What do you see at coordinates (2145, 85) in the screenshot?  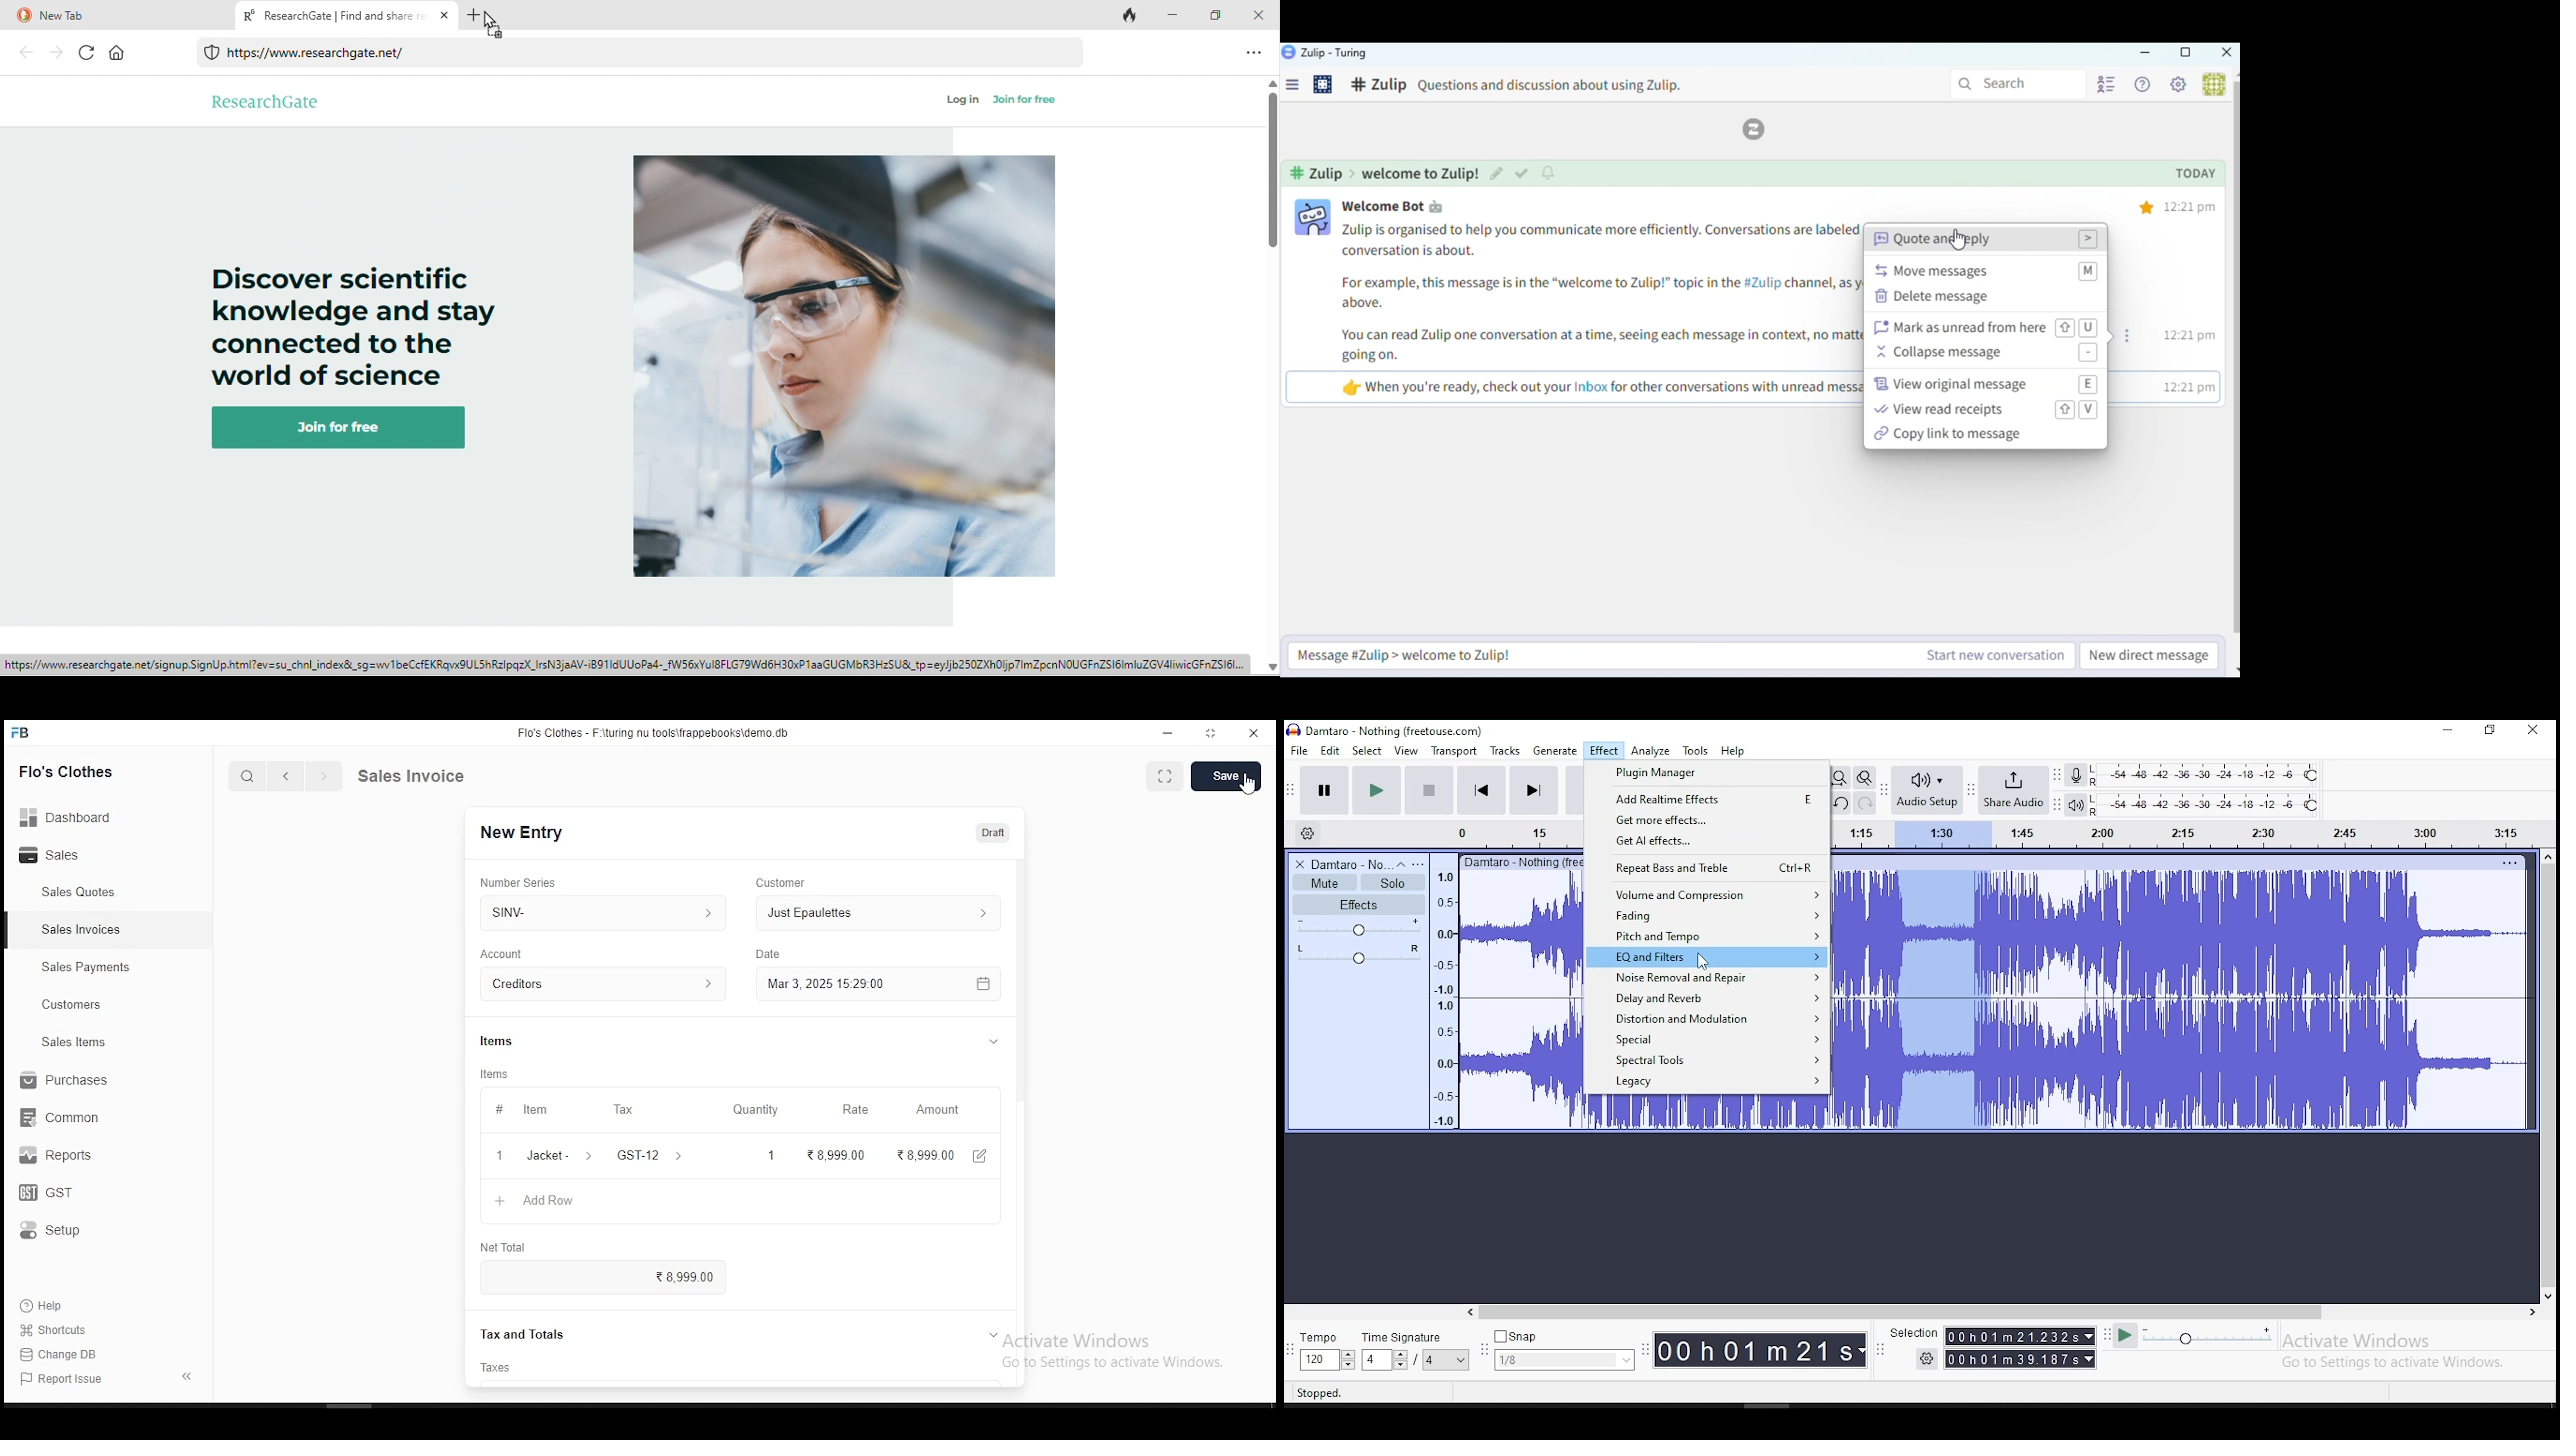 I see `Help` at bounding box center [2145, 85].